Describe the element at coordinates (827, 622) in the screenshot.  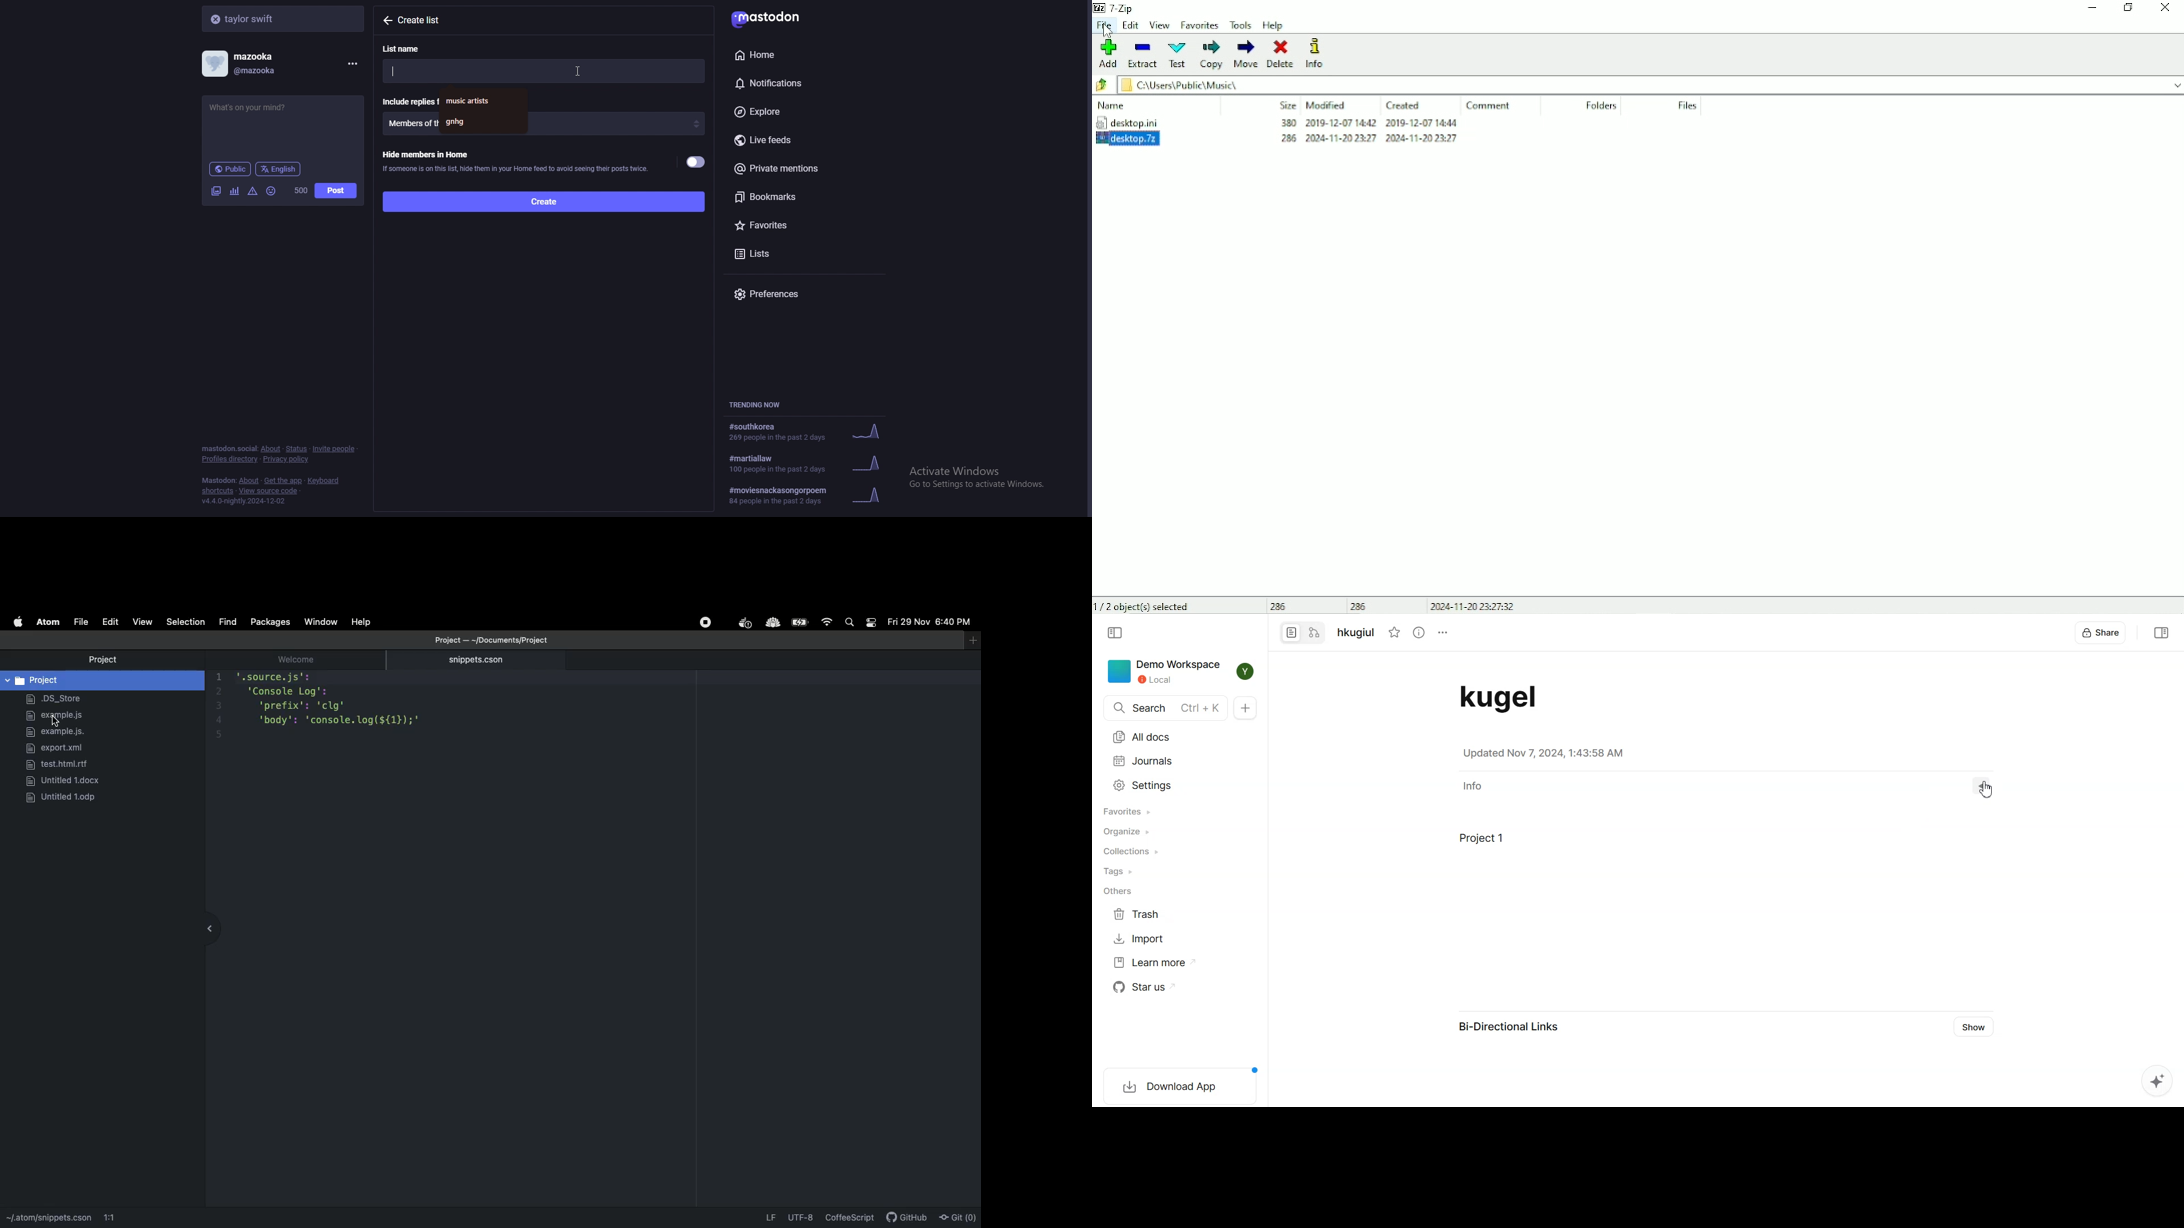
I see `Internet` at that location.